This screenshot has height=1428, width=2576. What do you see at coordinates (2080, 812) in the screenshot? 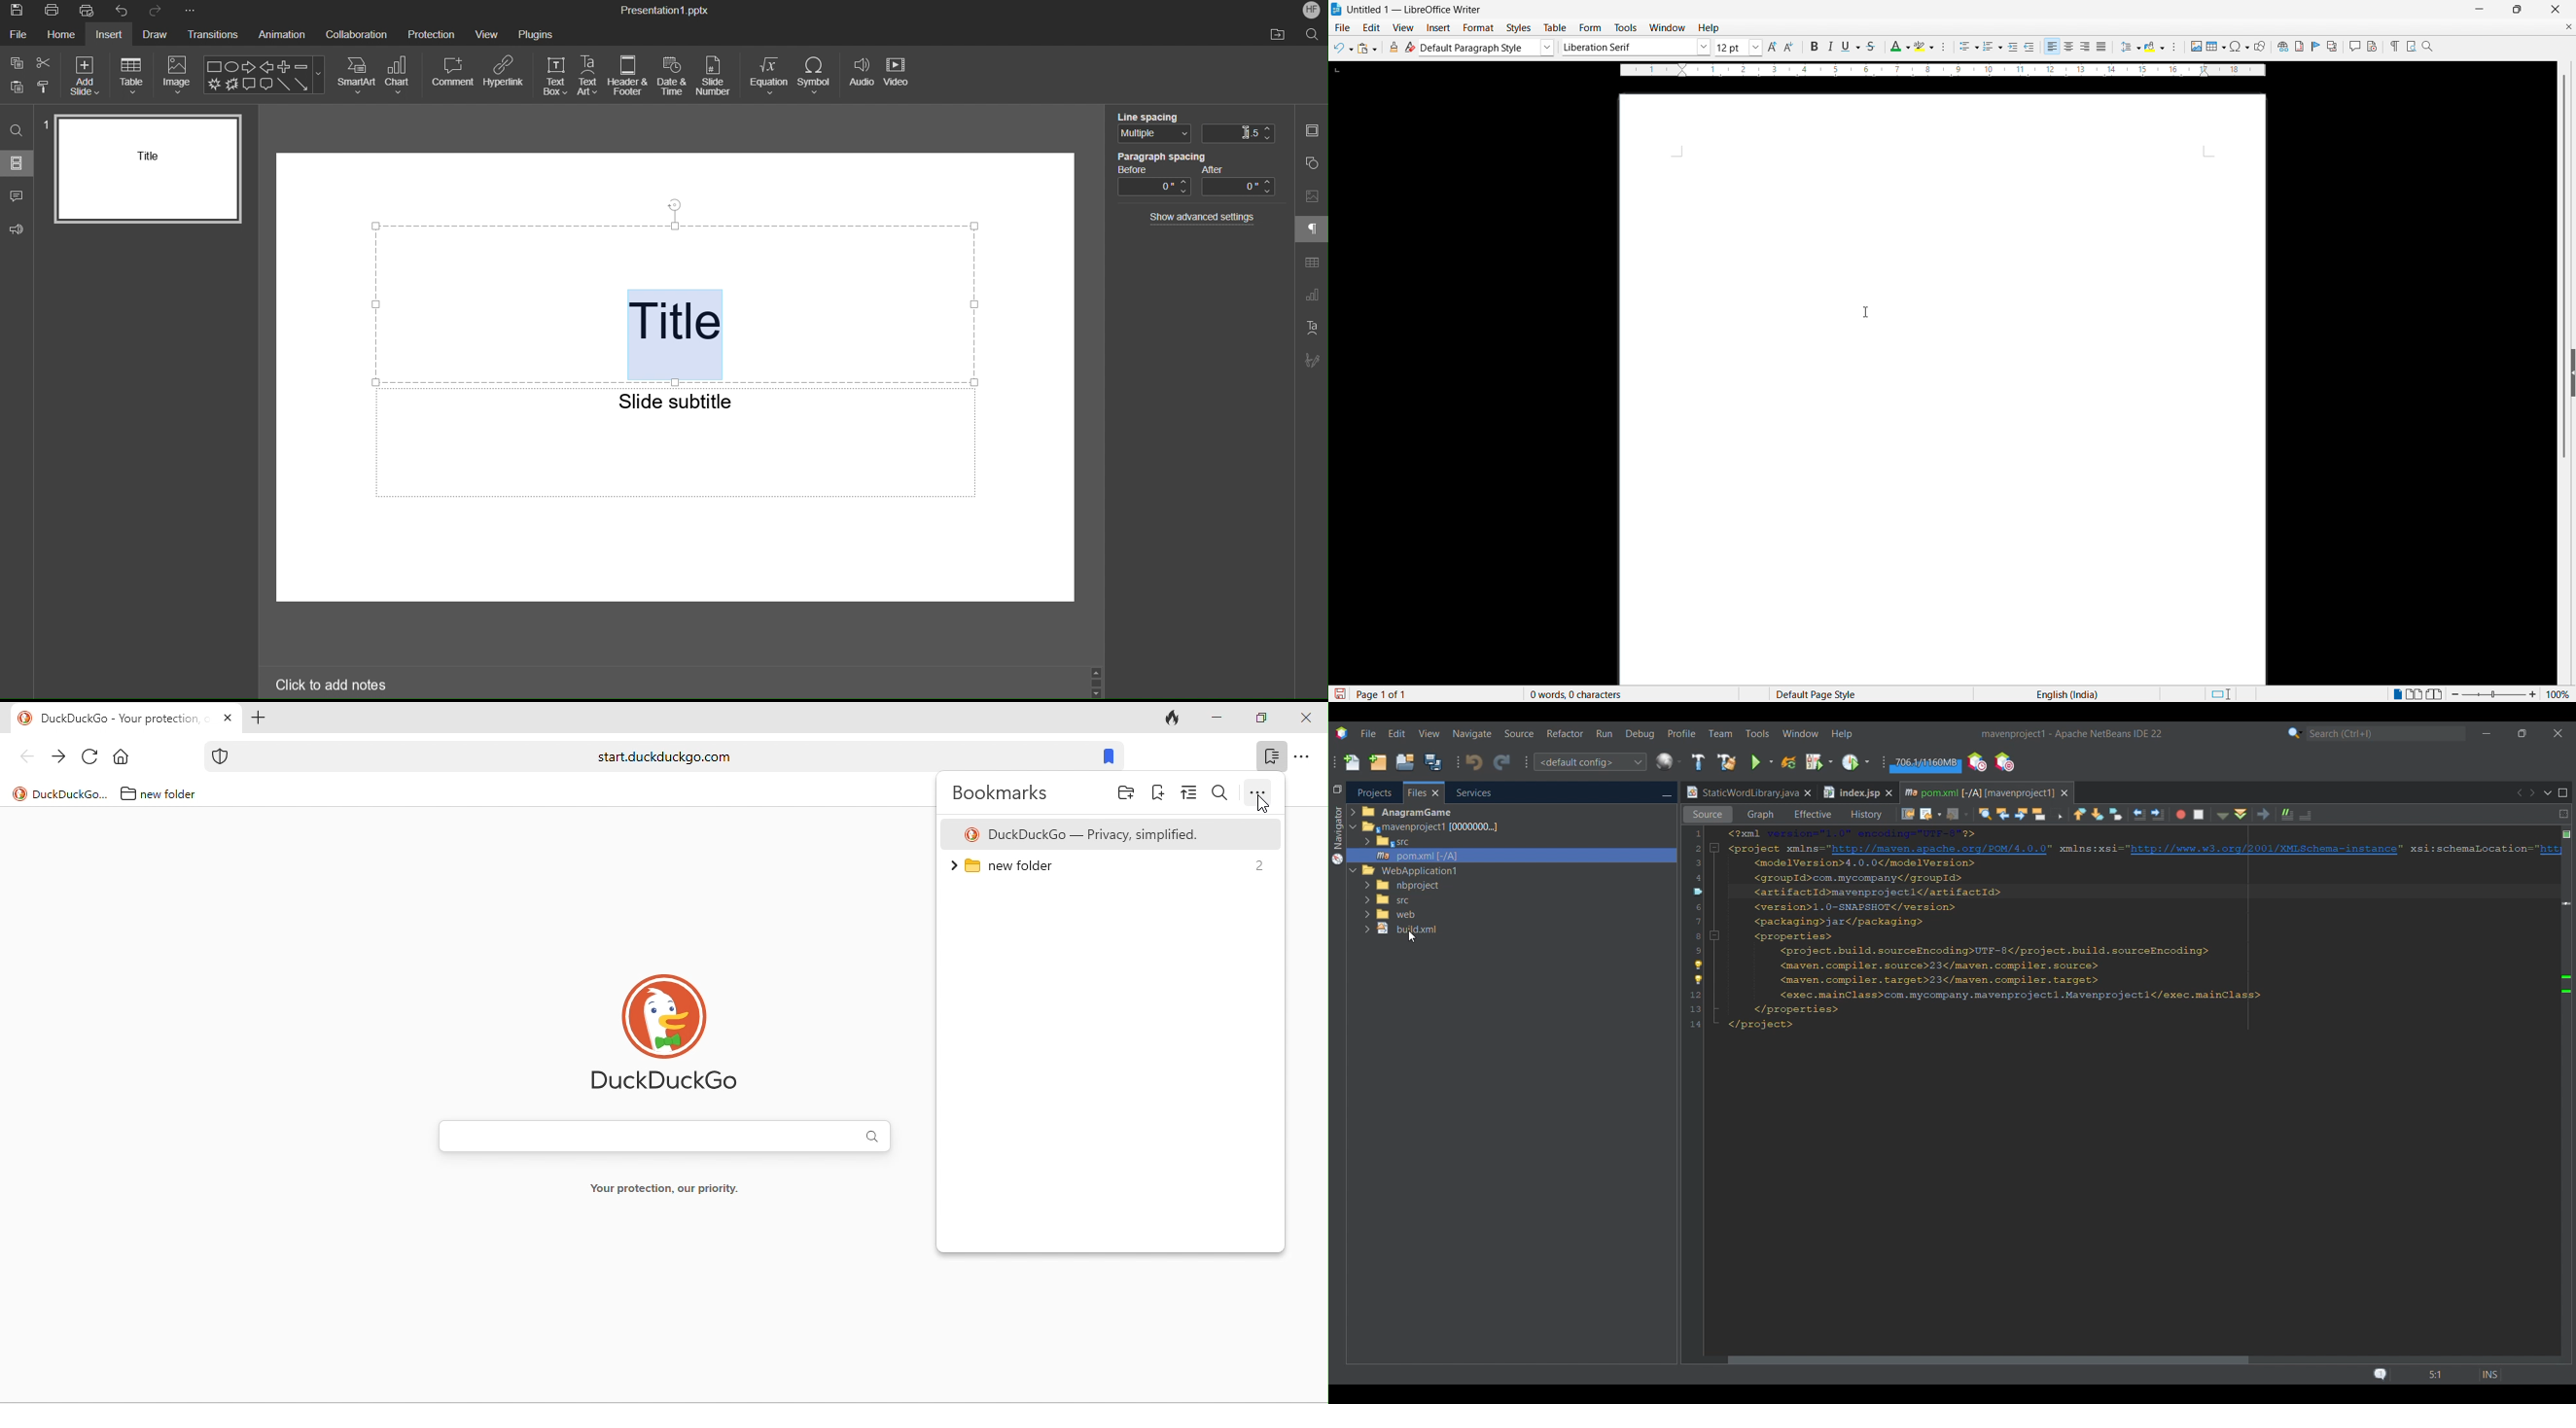
I see `Previous bookmark` at bounding box center [2080, 812].